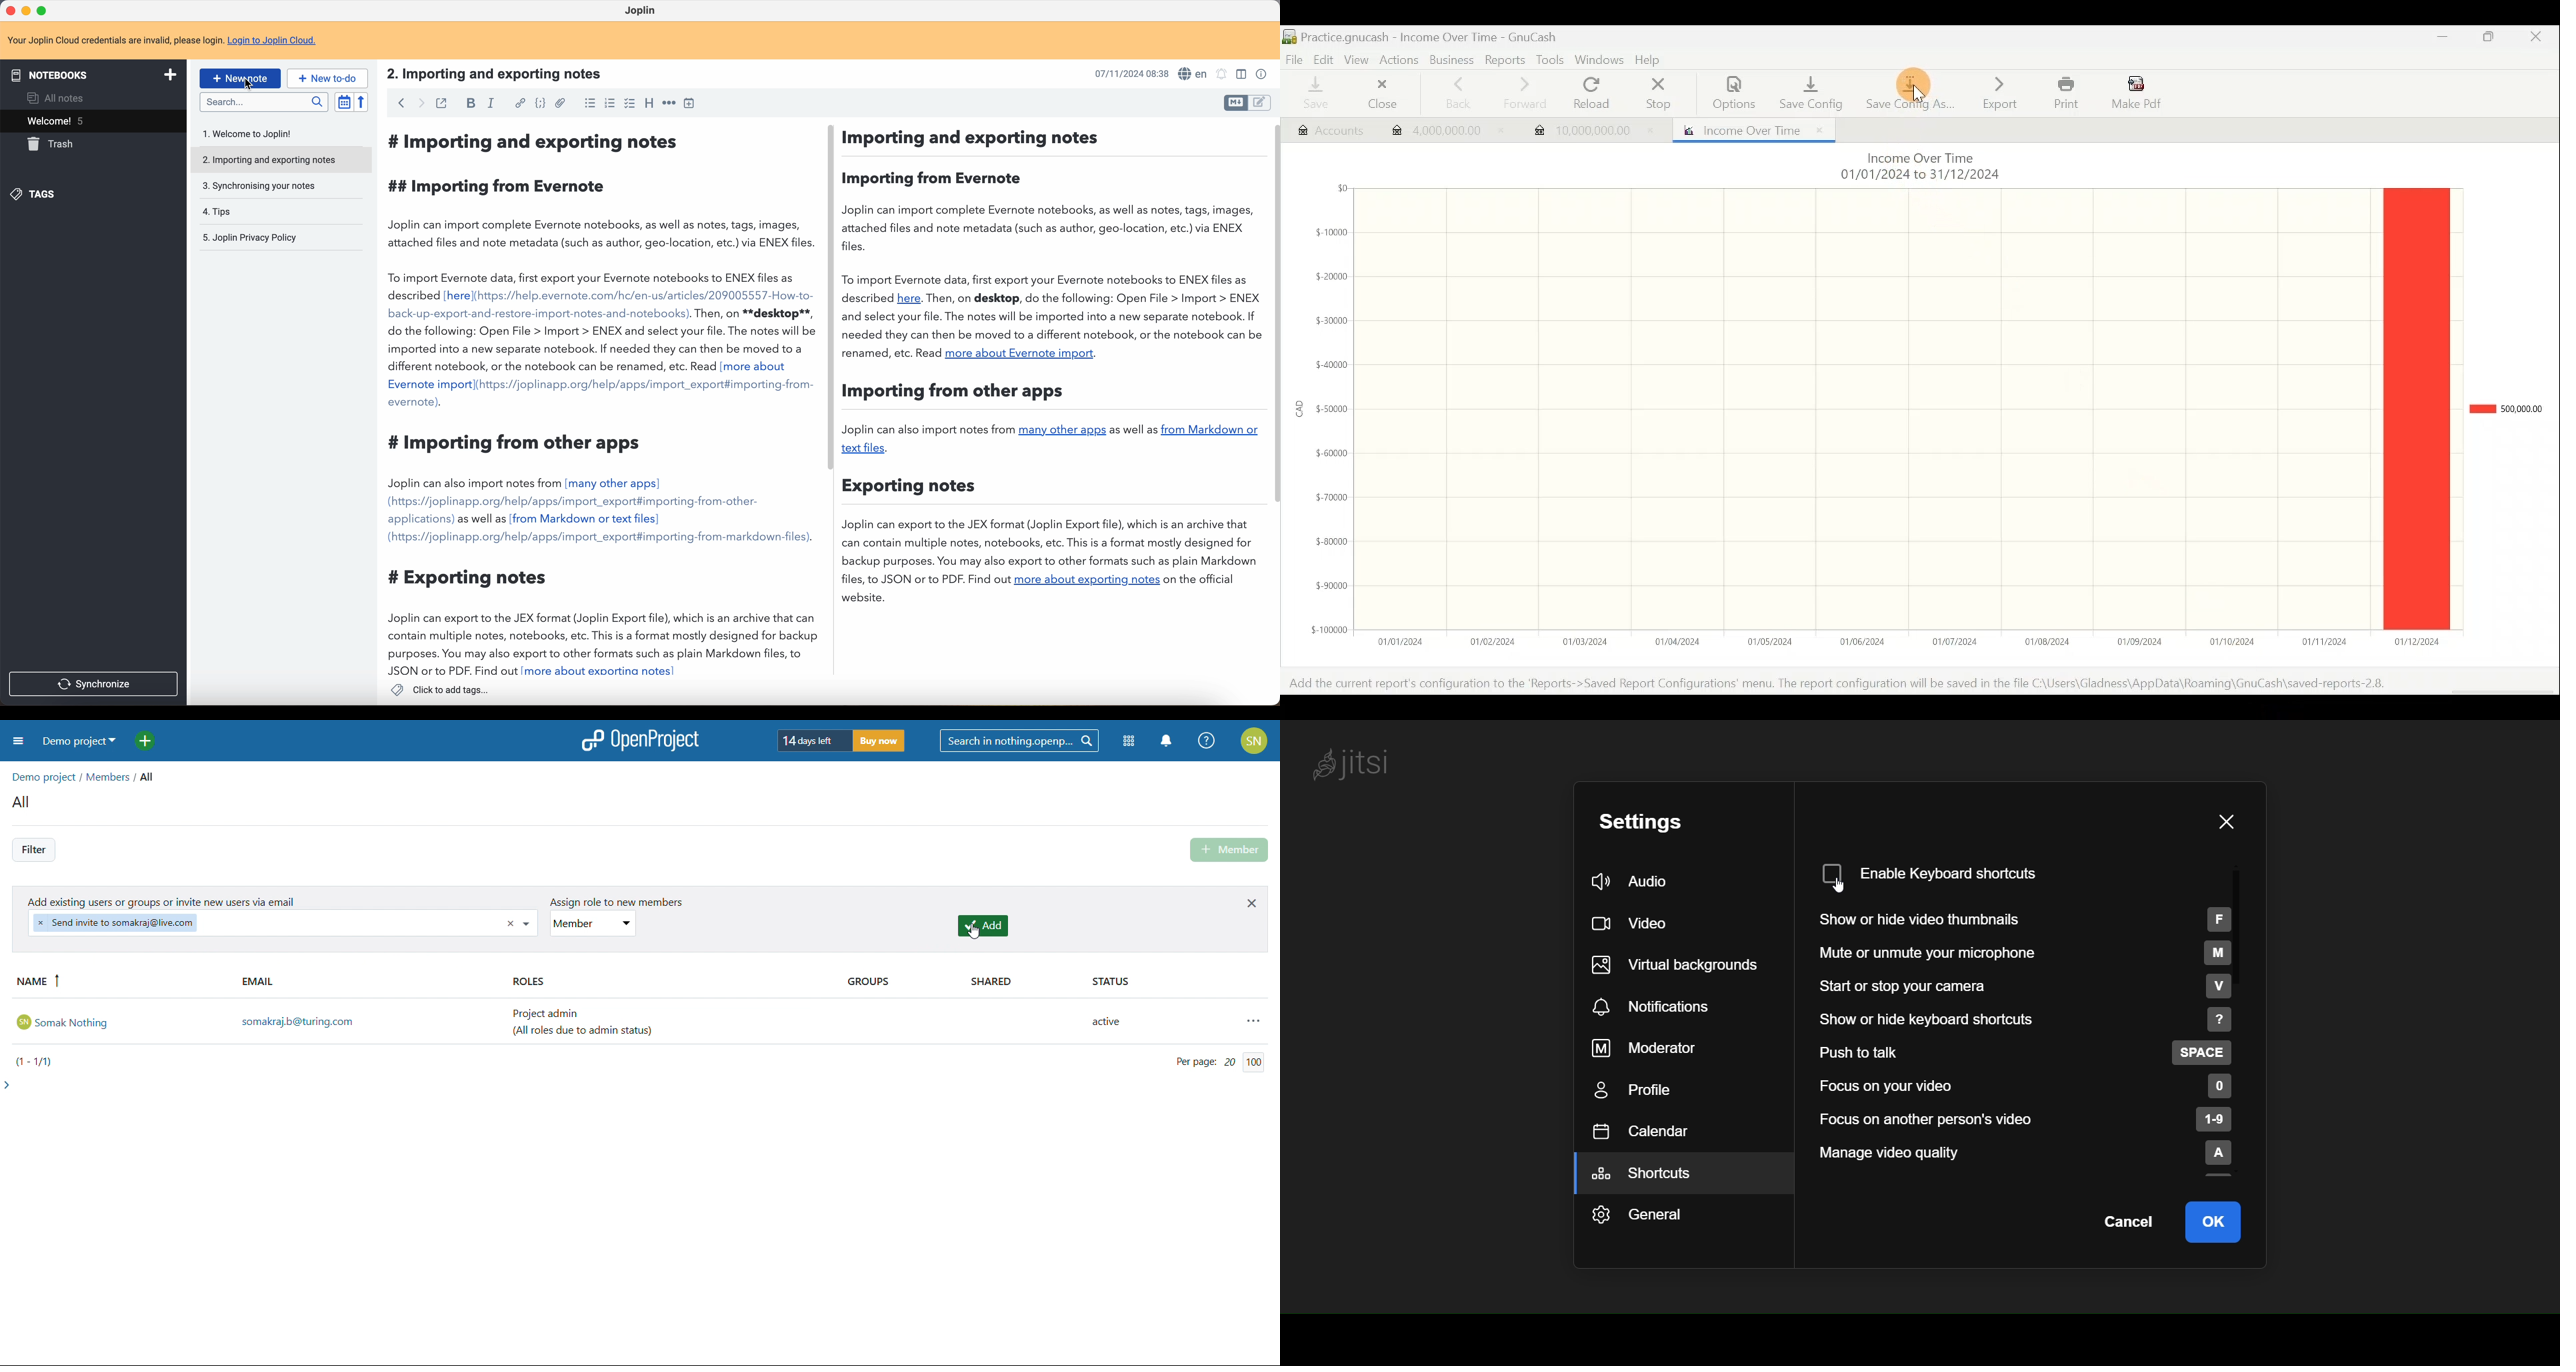 The width and height of the screenshot is (2576, 1372). Describe the element at coordinates (53, 98) in the screenshot. I see `all notes` at that location.